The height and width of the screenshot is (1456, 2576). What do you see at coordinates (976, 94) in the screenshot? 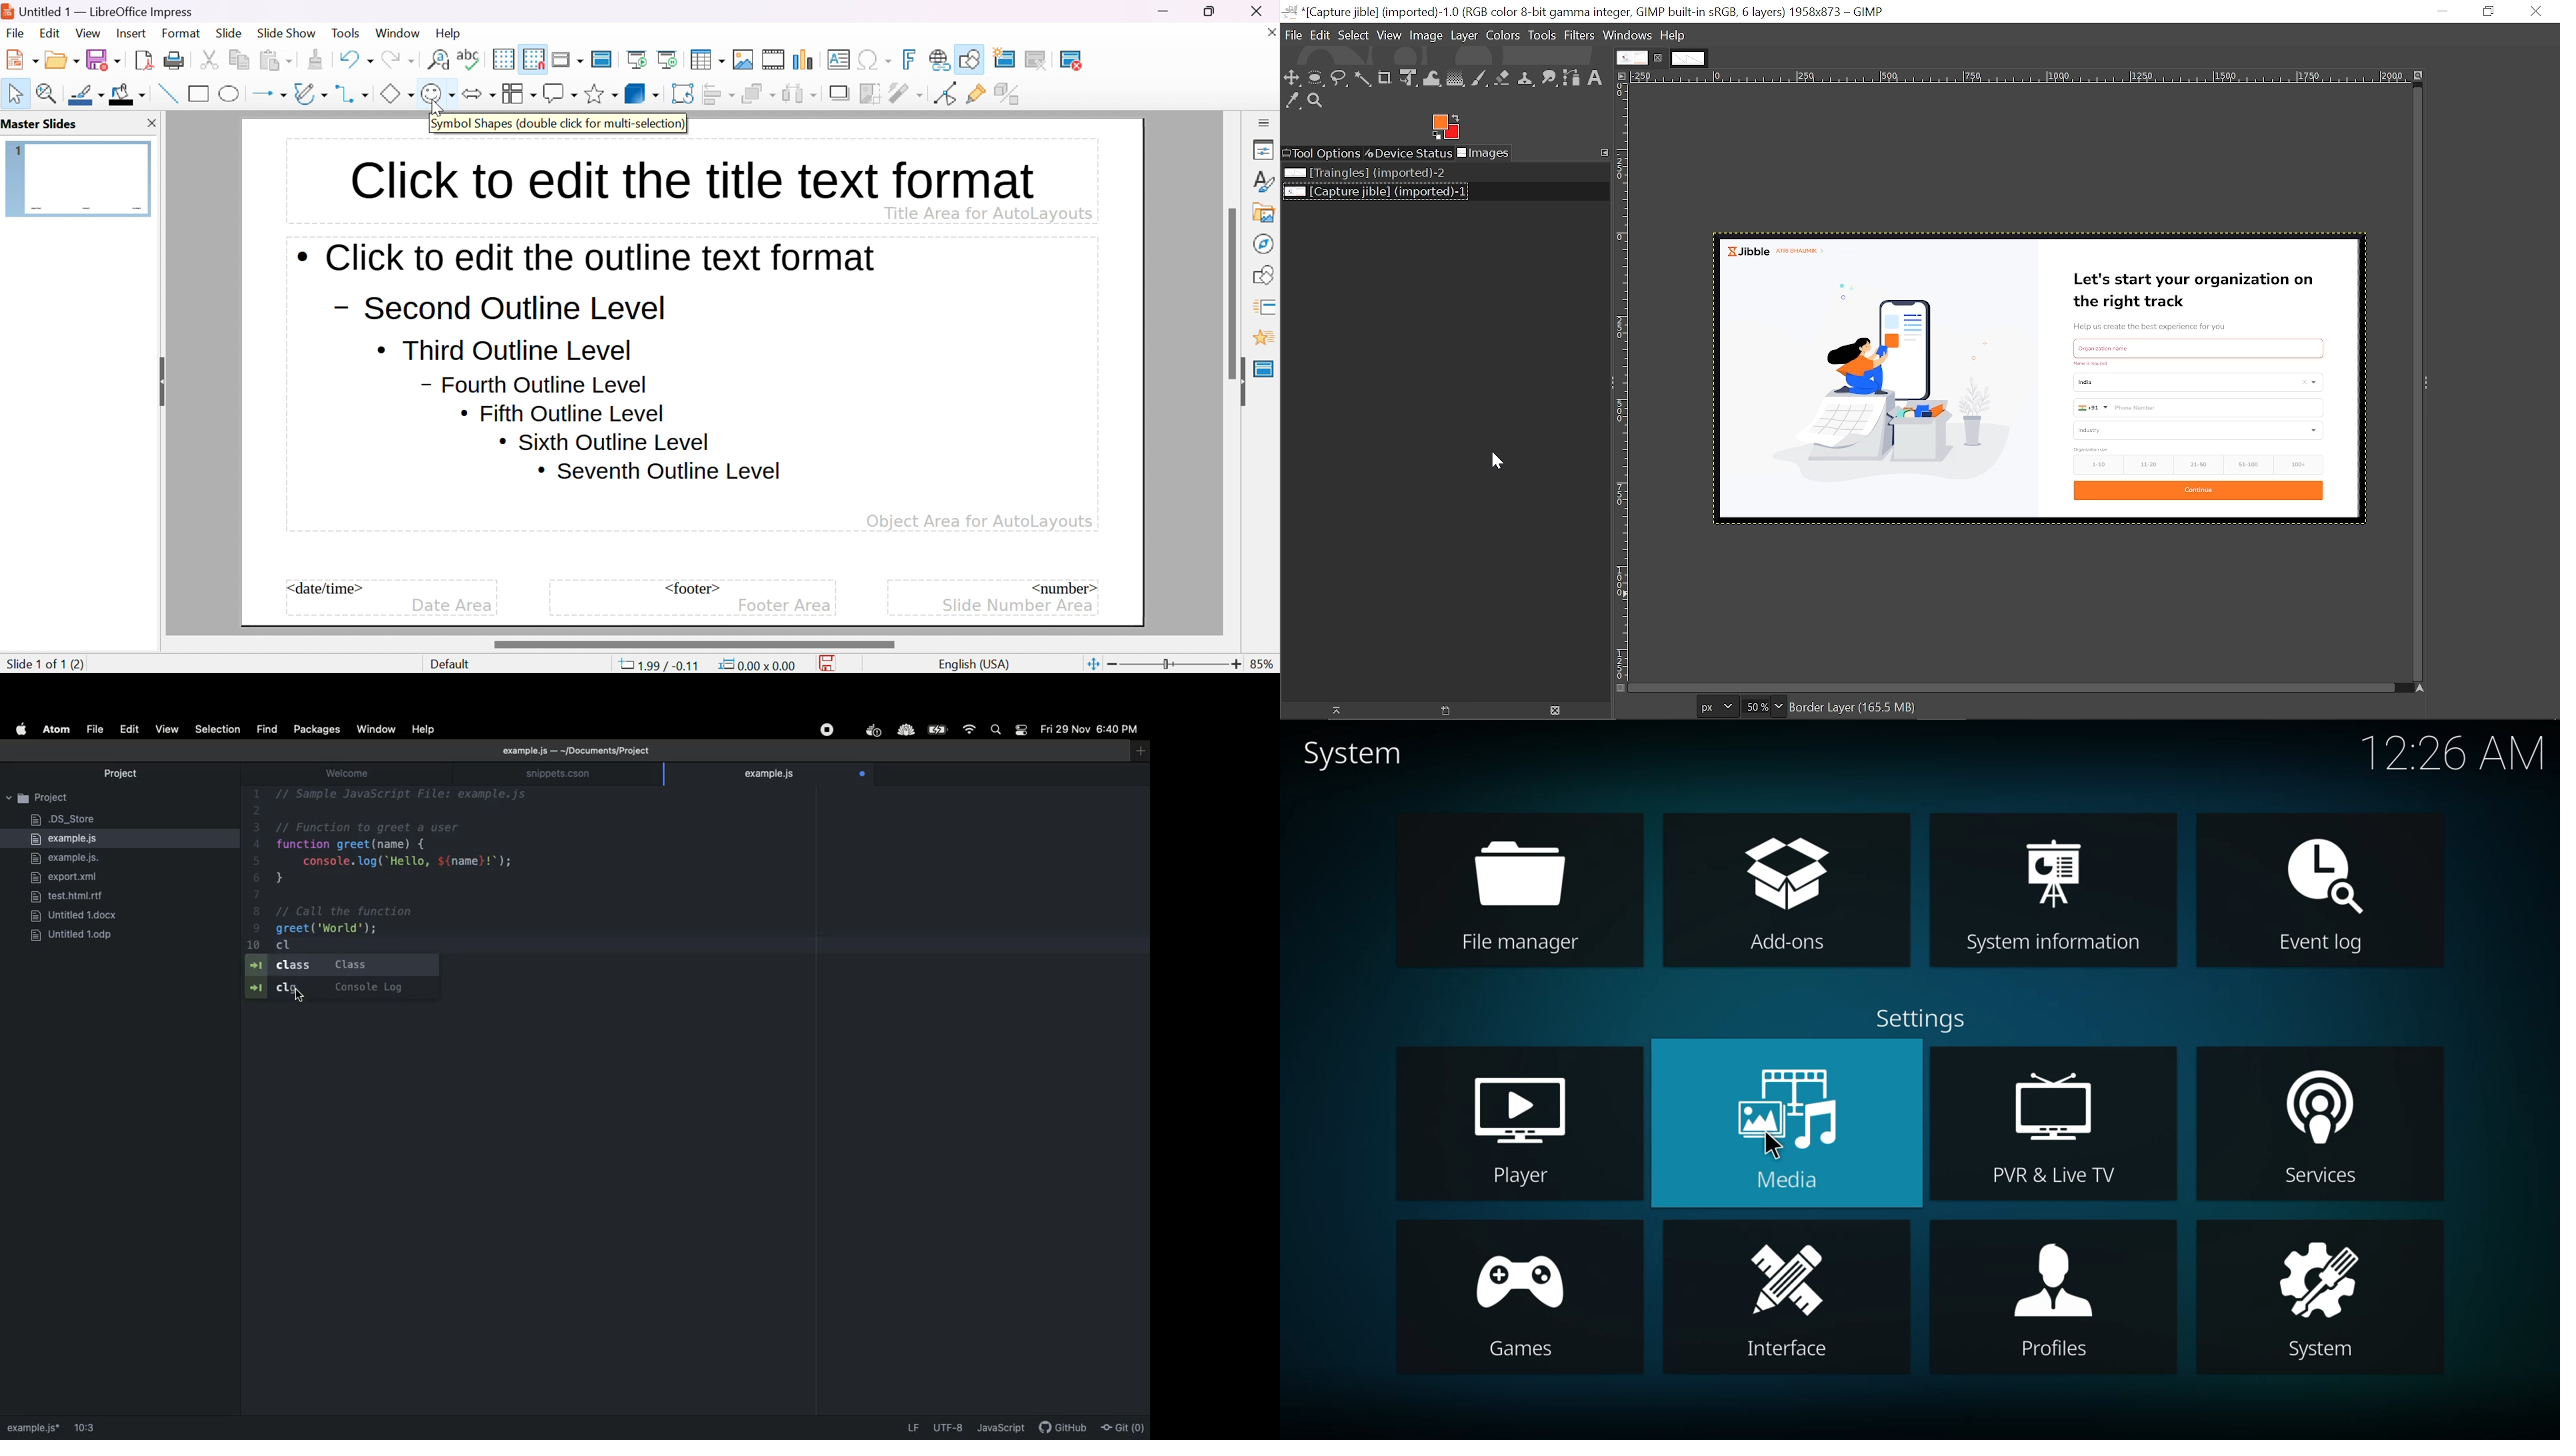
I see `show gluepoint functions` at bounding box center [976, 94].